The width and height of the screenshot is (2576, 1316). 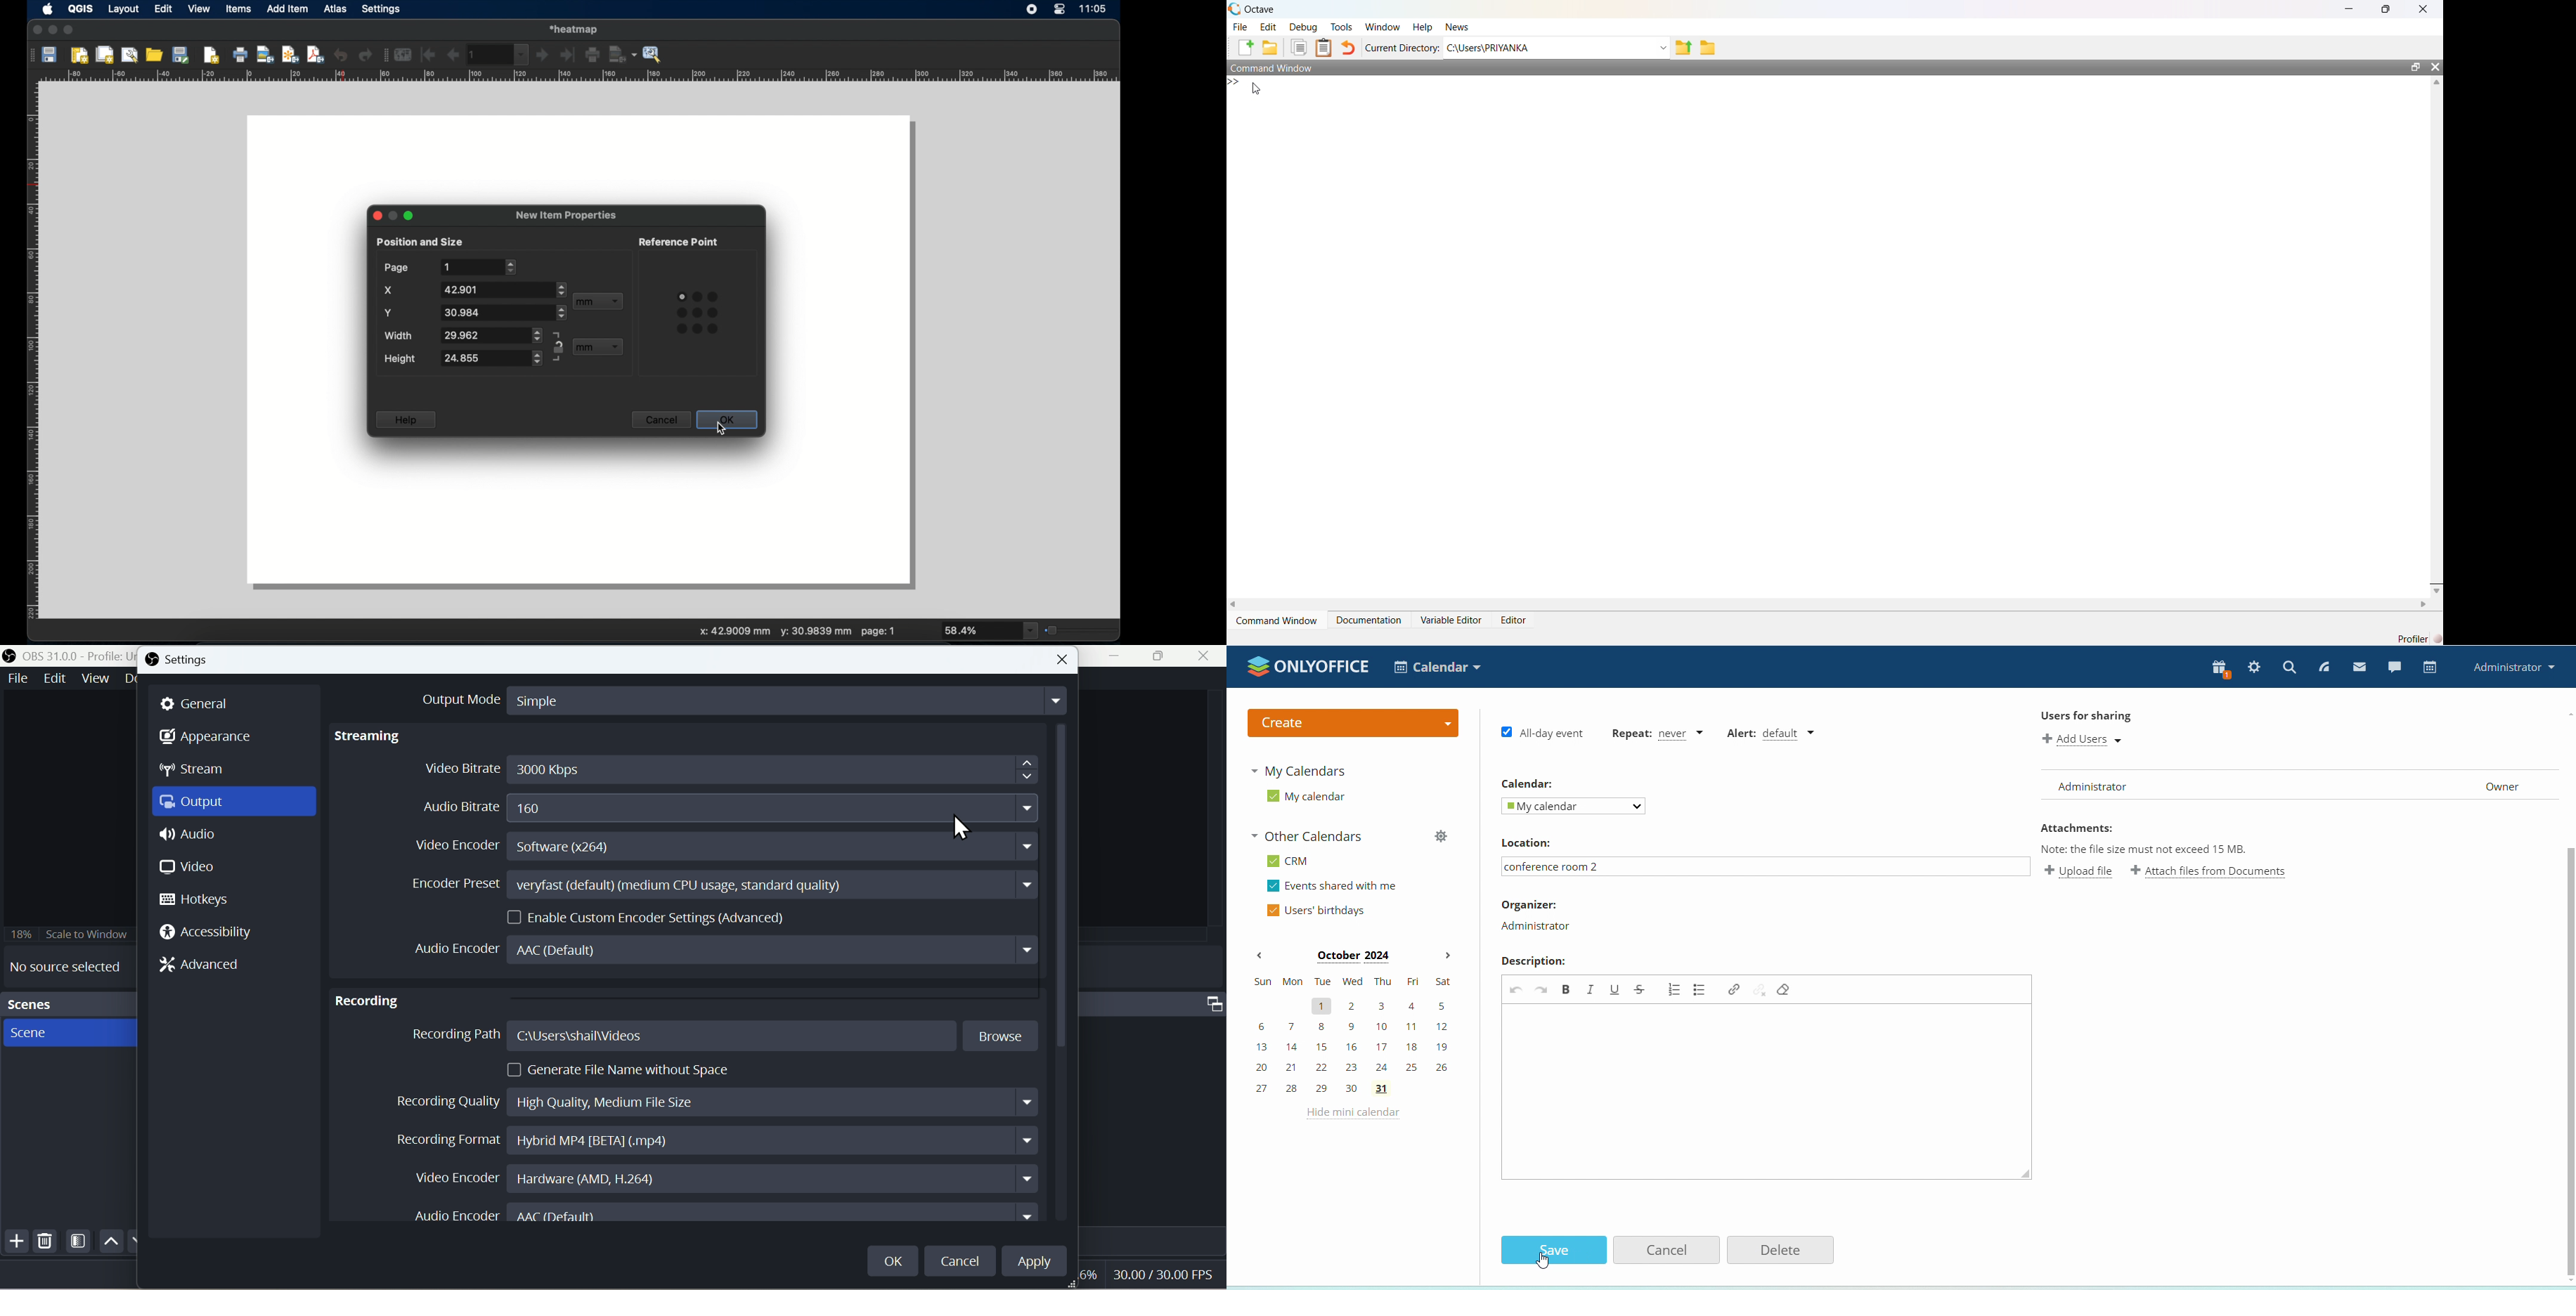 I want to click on Delete, so click(x=45, y=1244).